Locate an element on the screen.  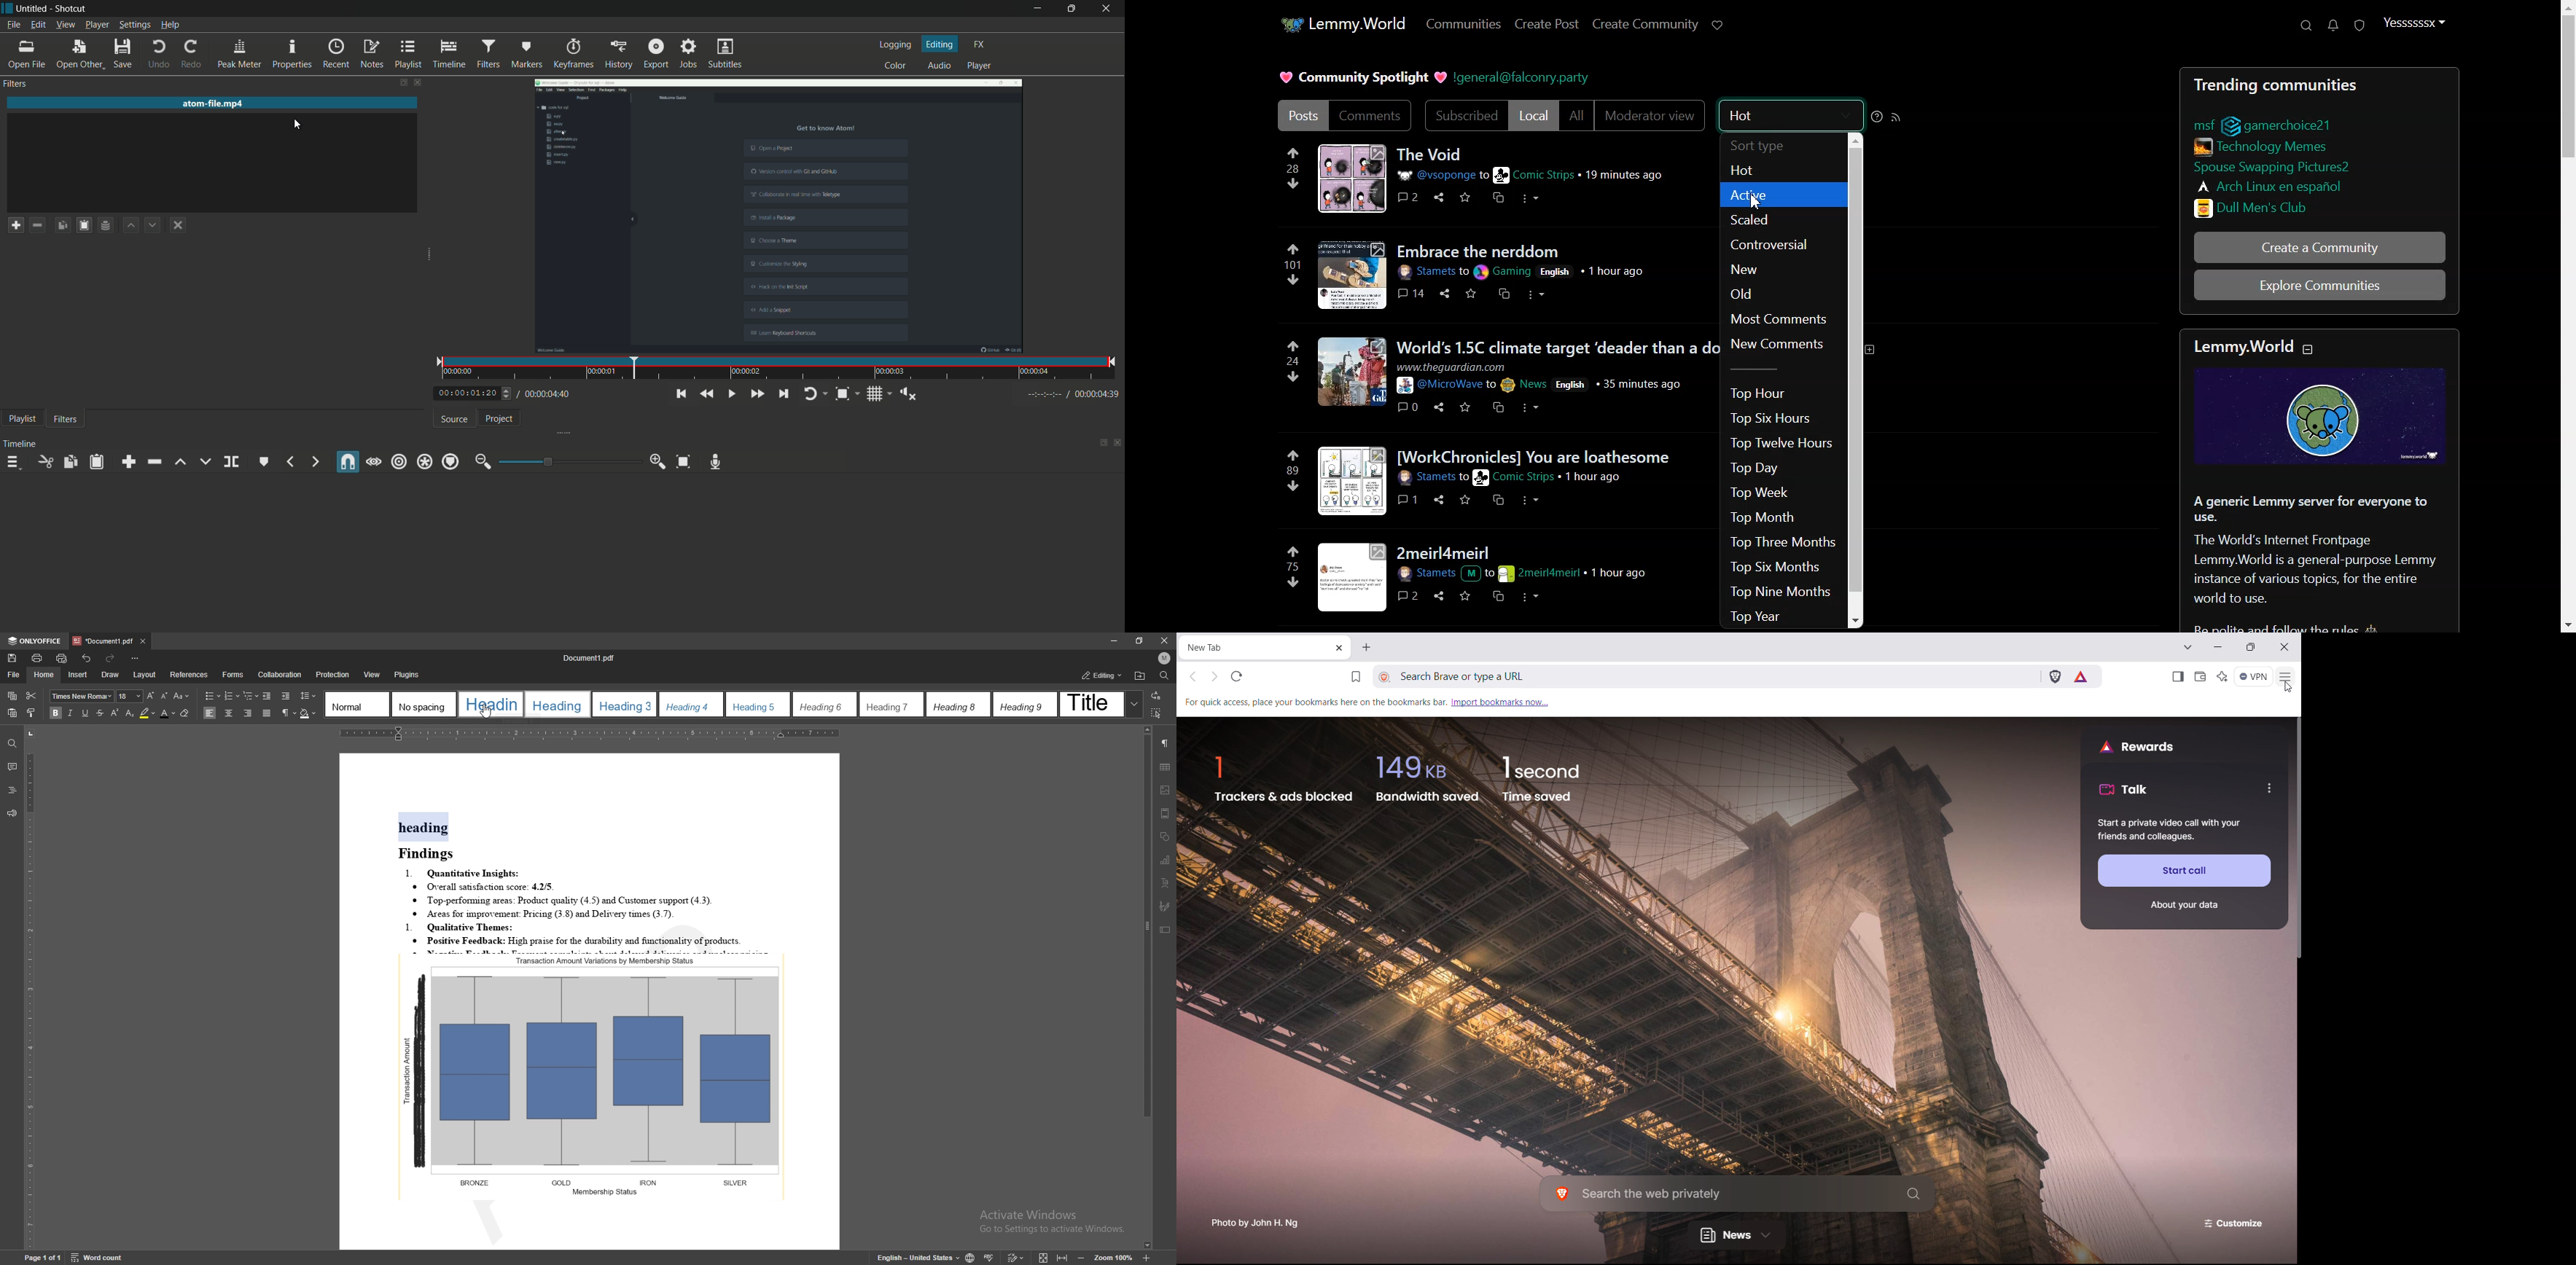
subtitles is located at coordinates (725, 53).